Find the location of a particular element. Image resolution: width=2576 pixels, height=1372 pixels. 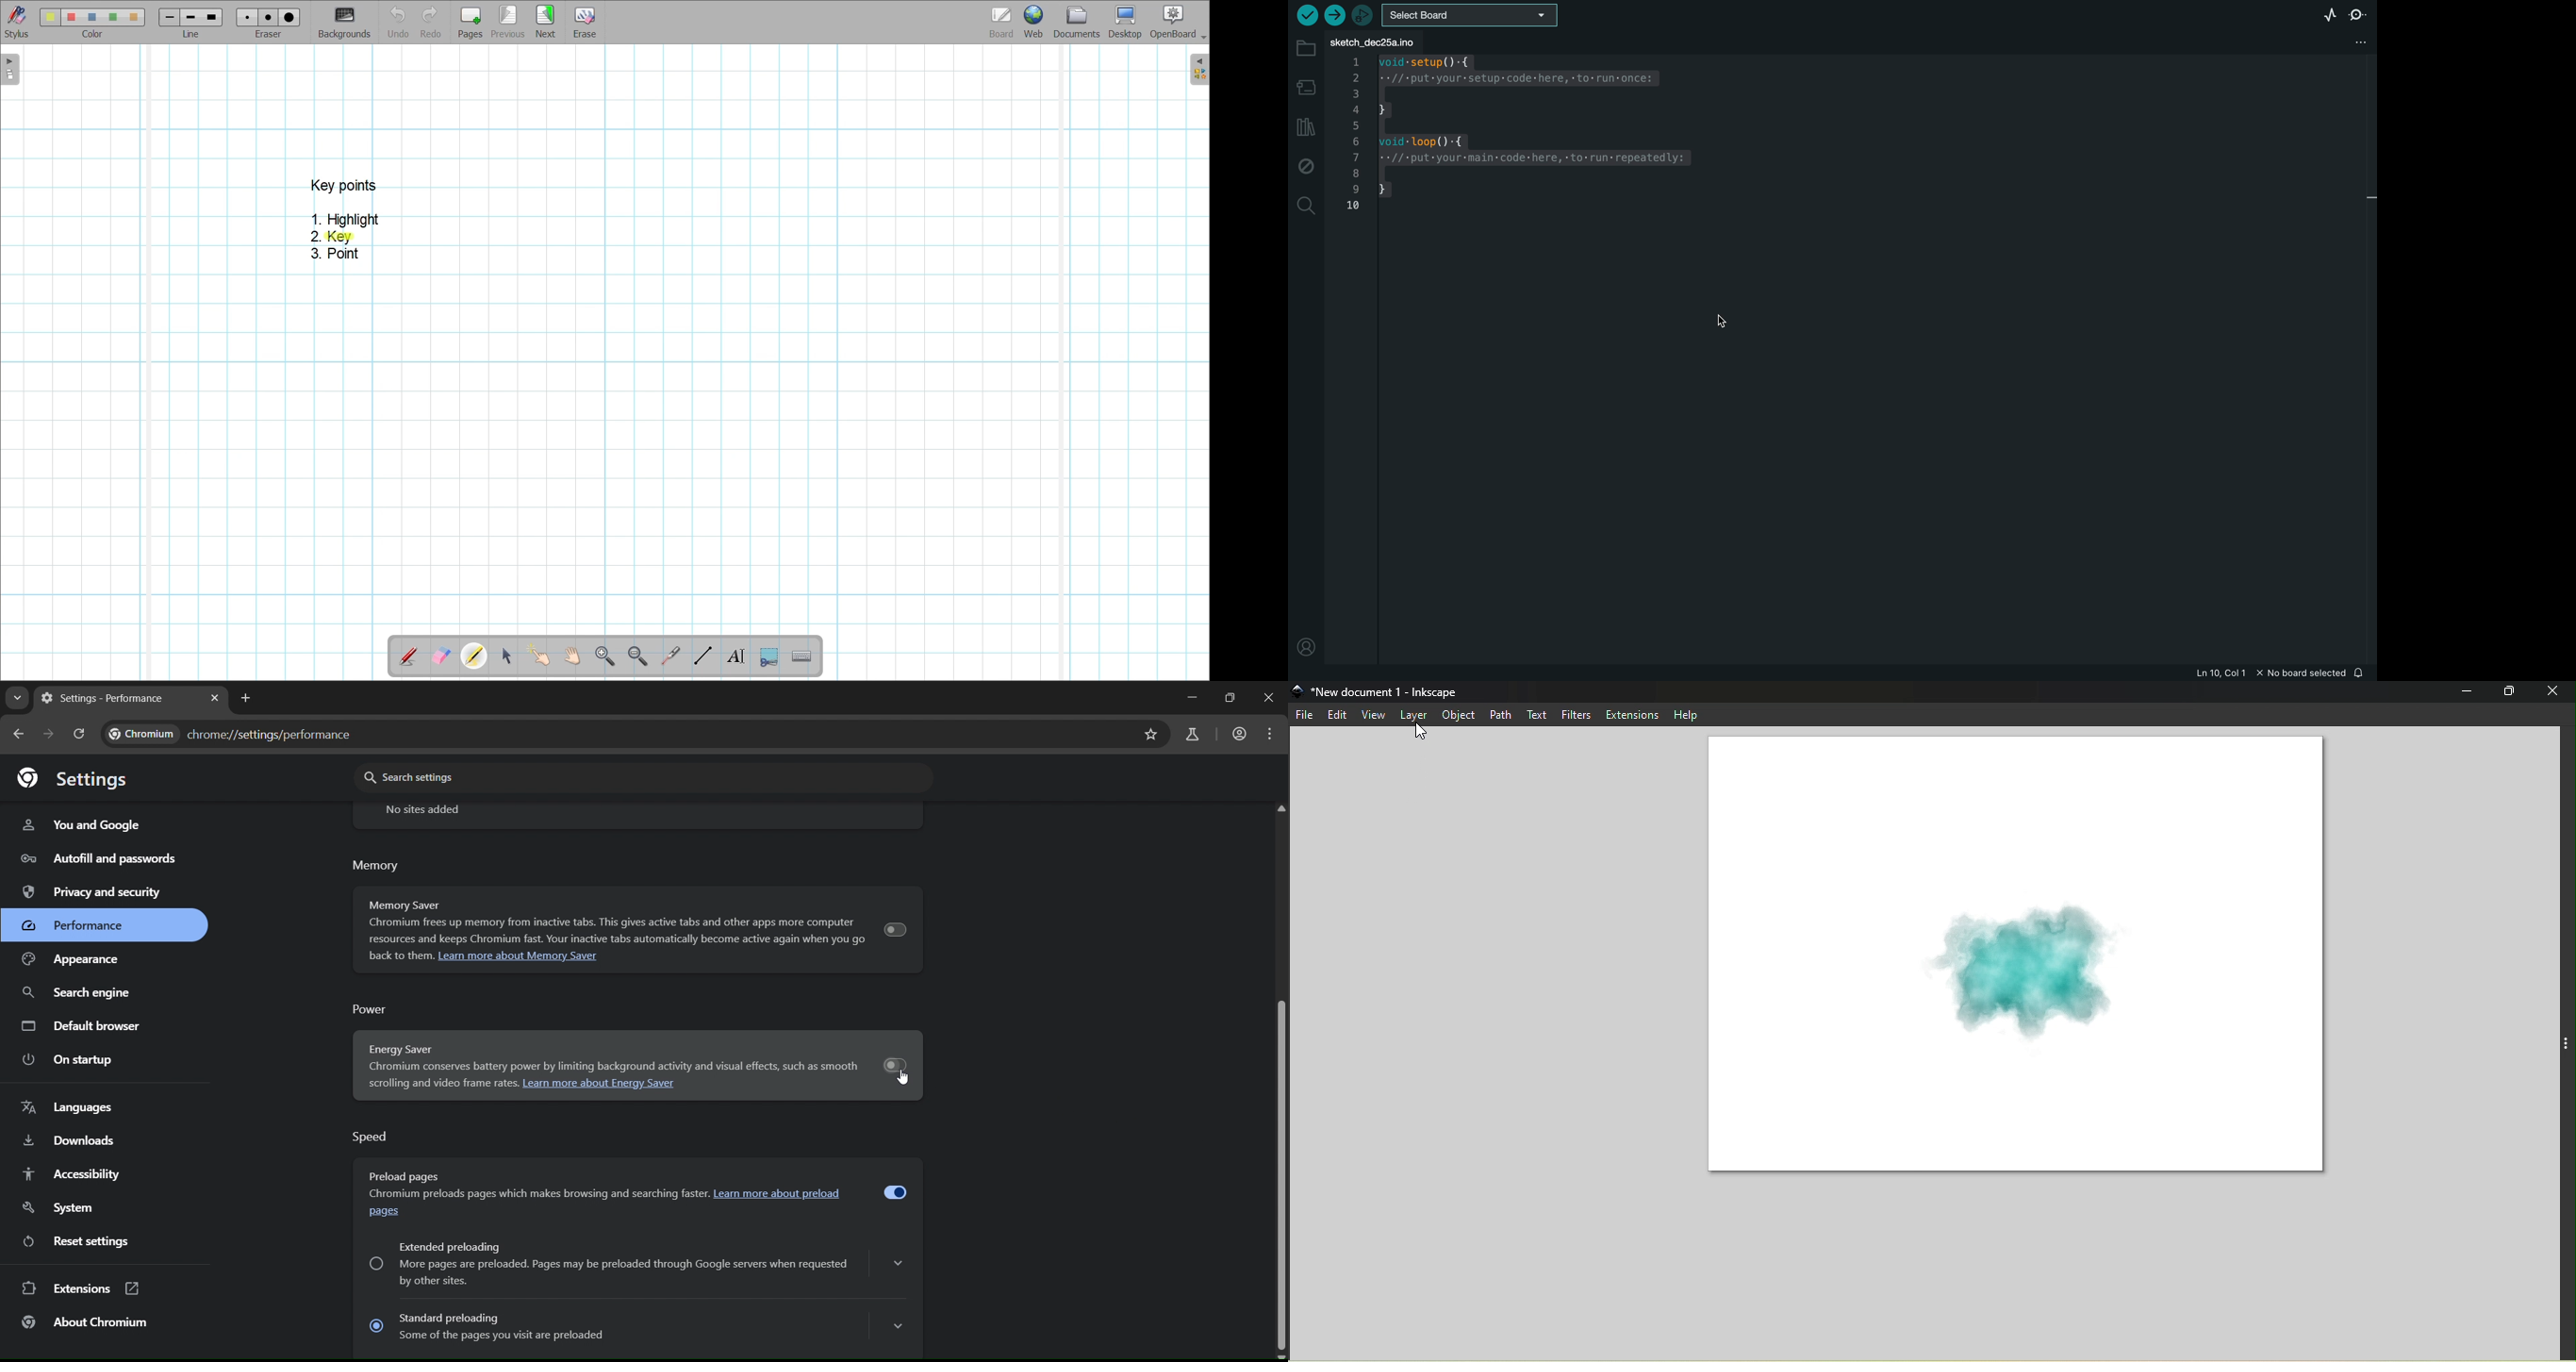

system is located at coordinates (64, 1208).